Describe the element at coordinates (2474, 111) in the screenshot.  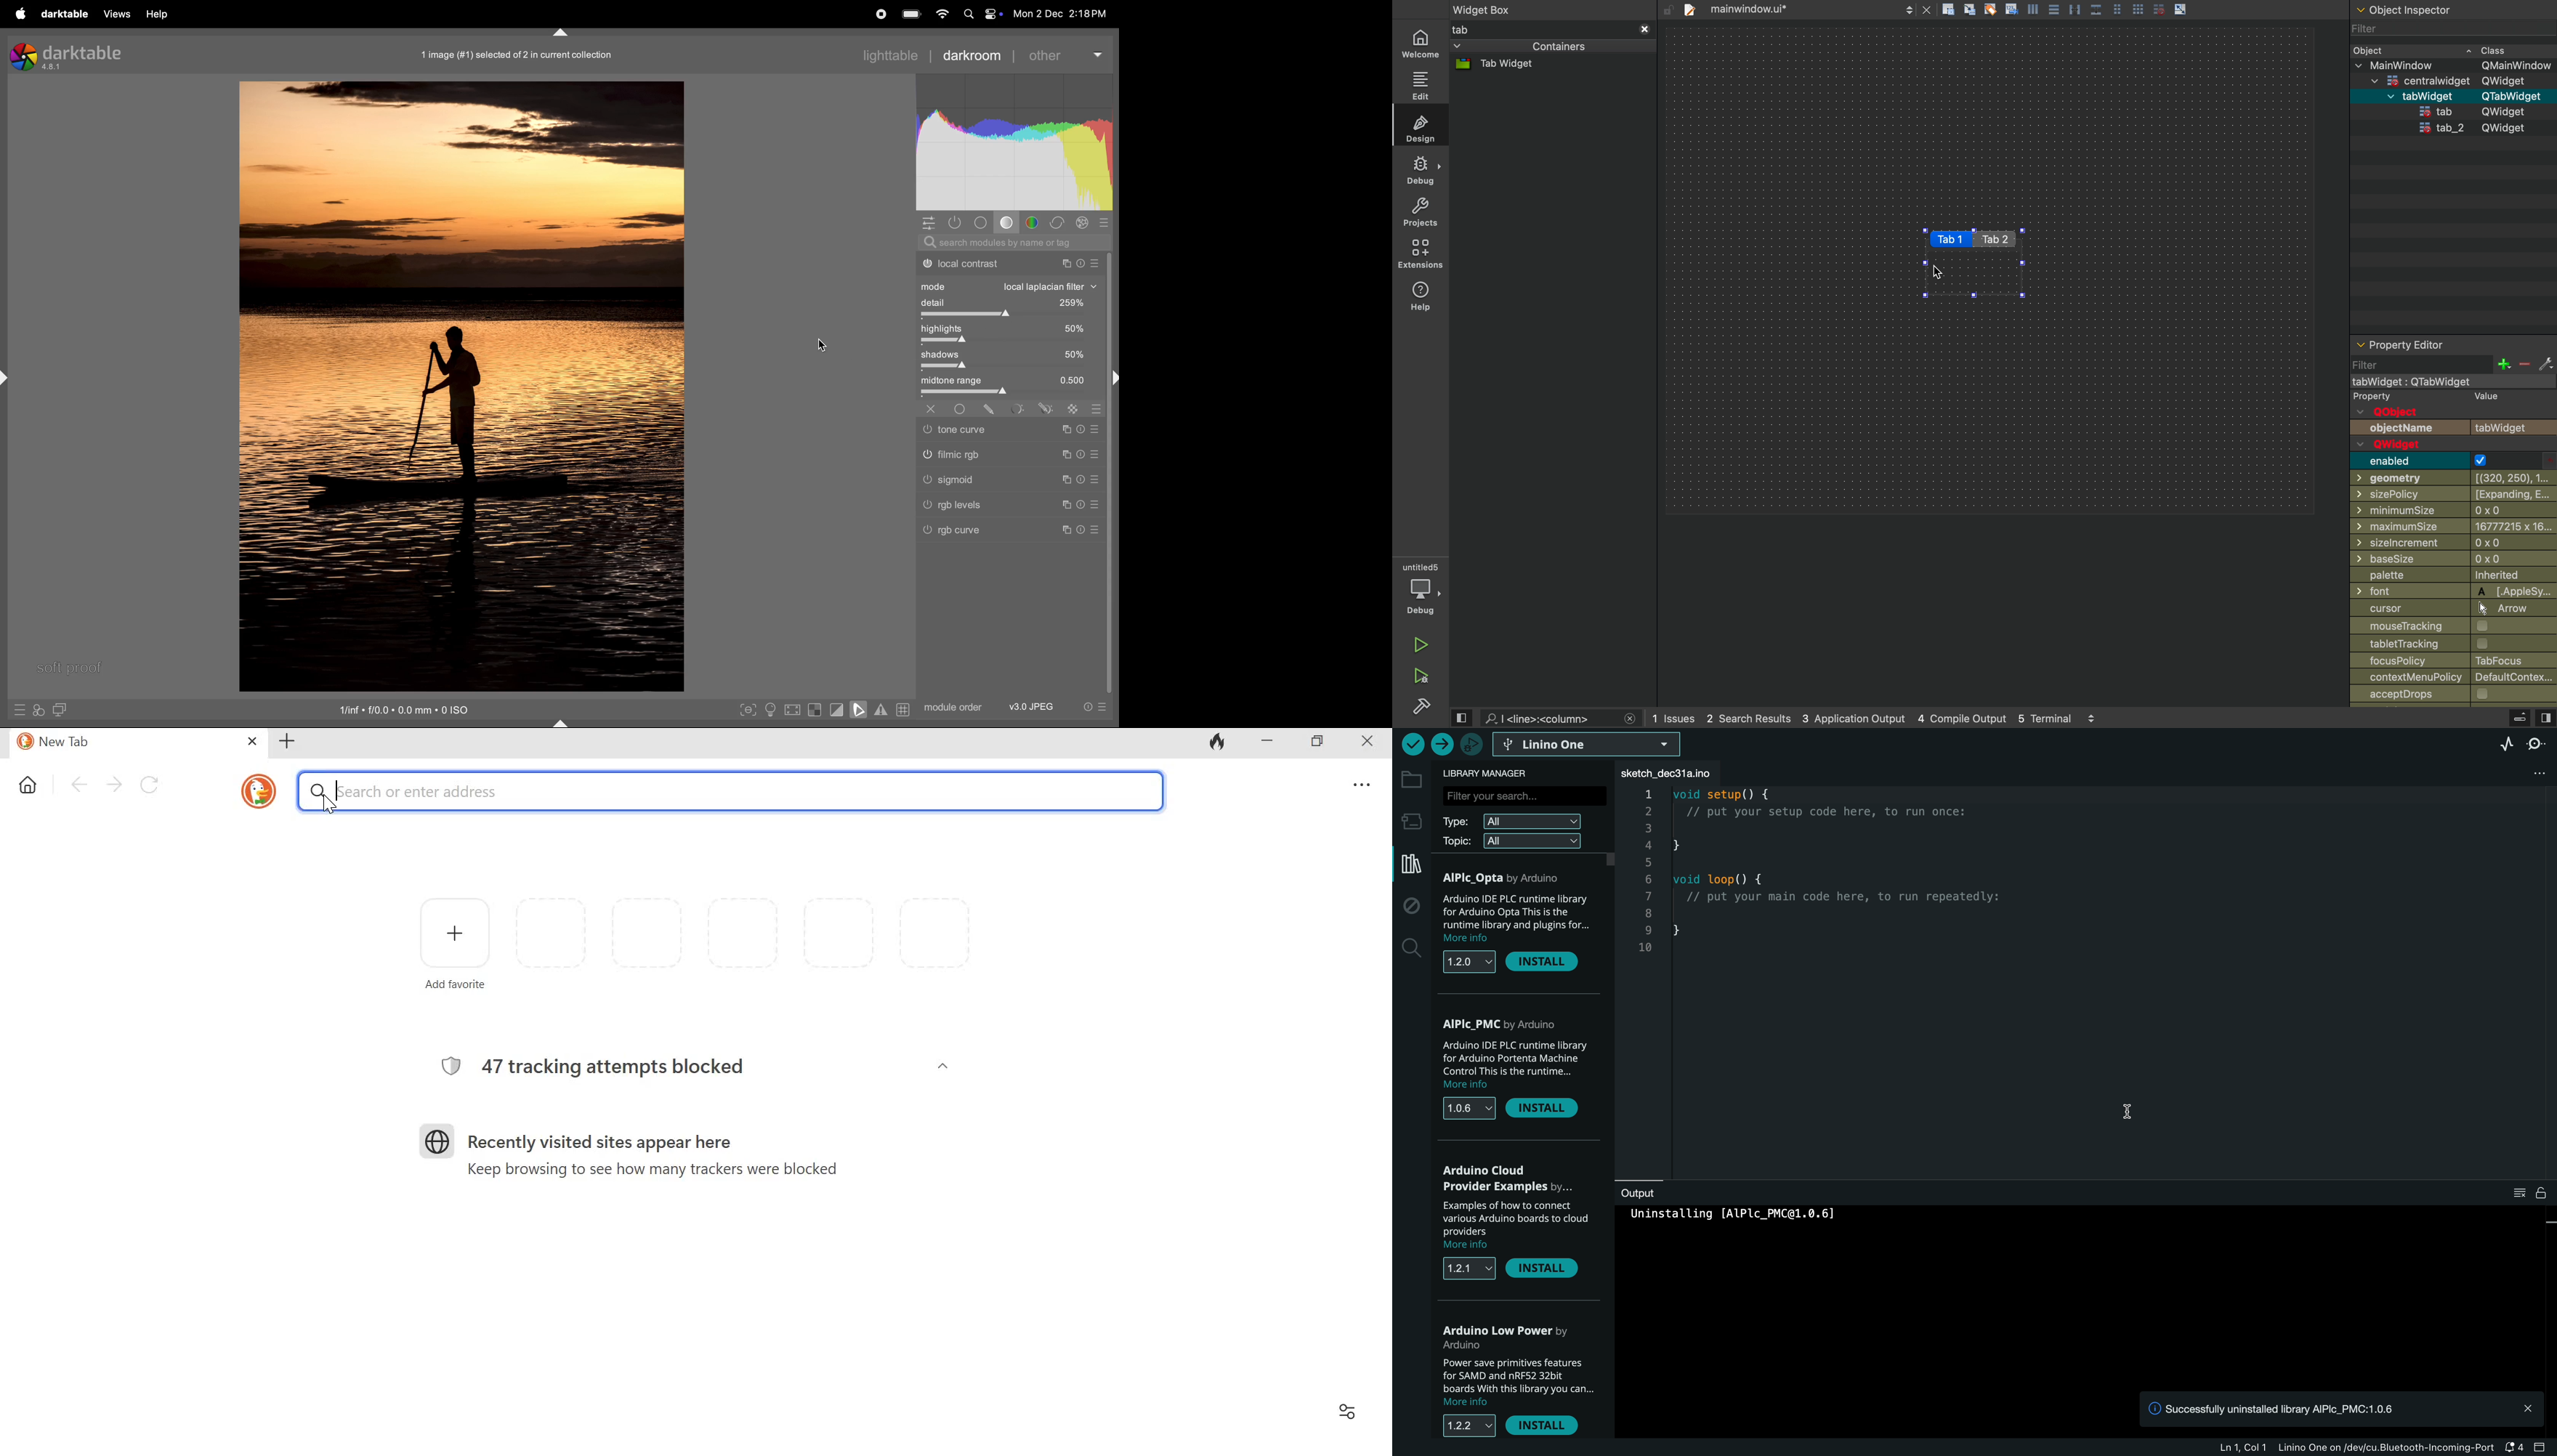
I see `tab qwidget` at that location.